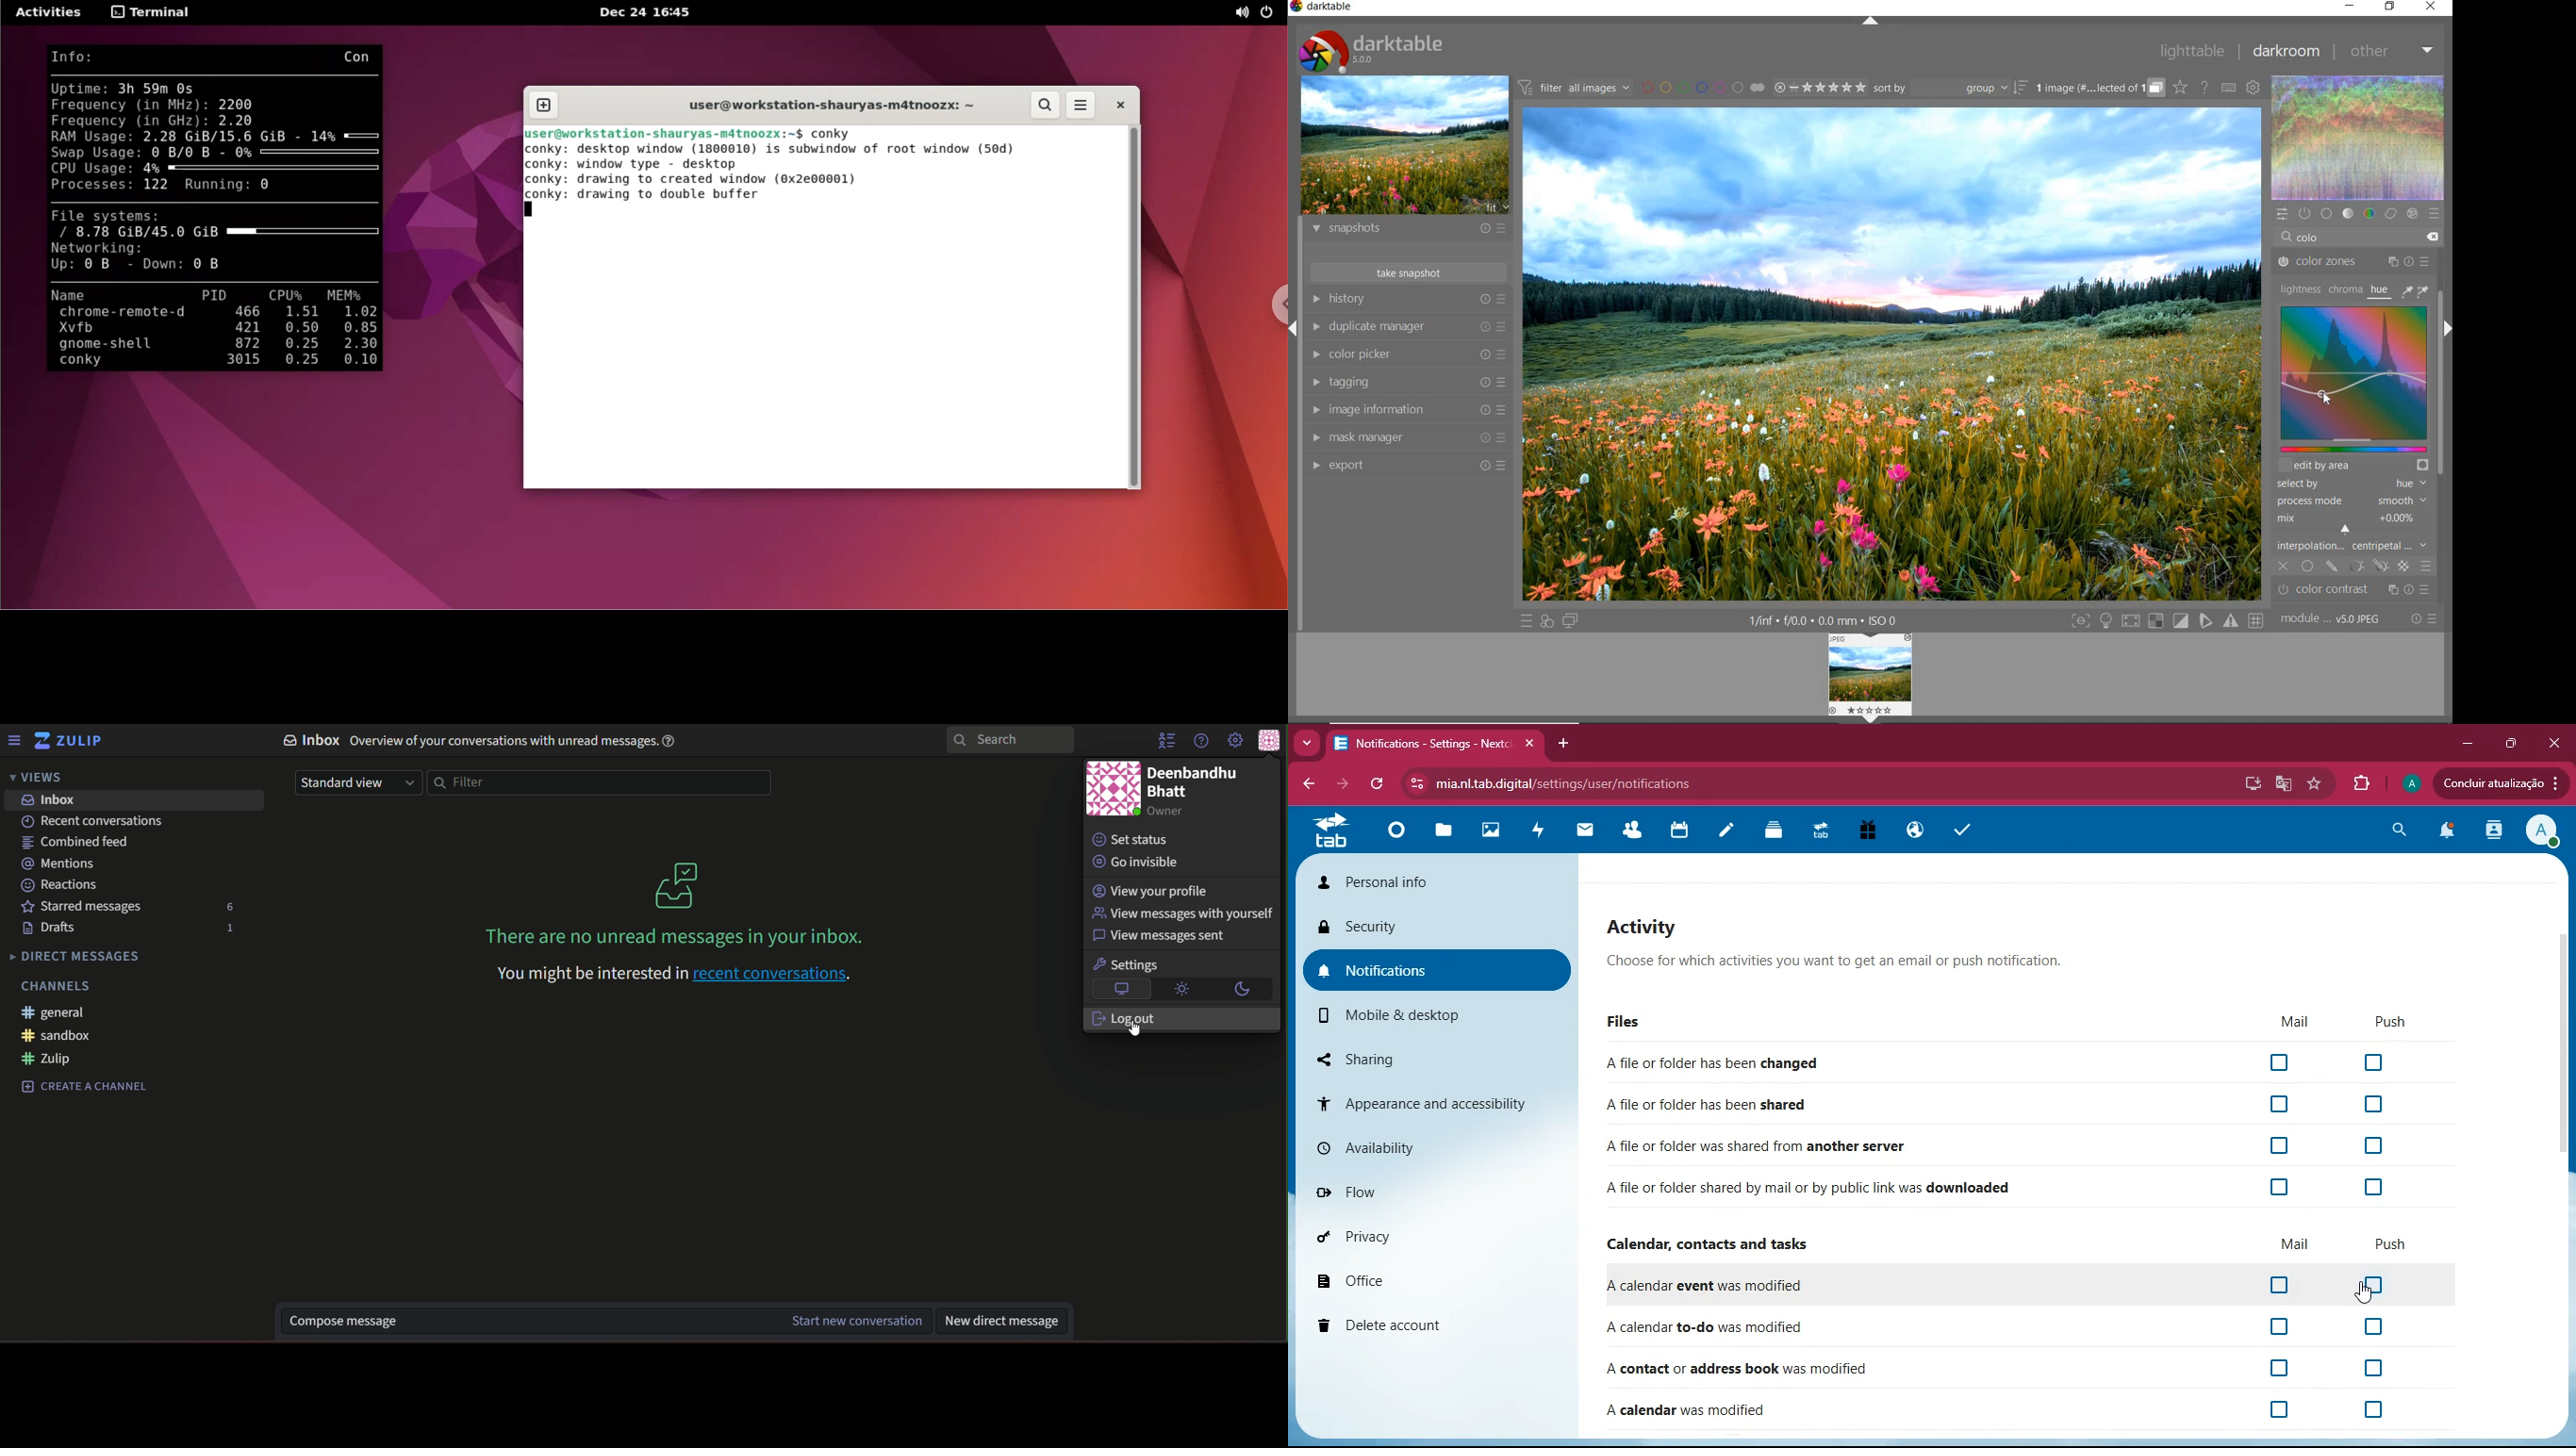 The image size is (2576, 1456). Describe the element at coordinates (1446, 833) in the screenshot. I see `files` at that location.